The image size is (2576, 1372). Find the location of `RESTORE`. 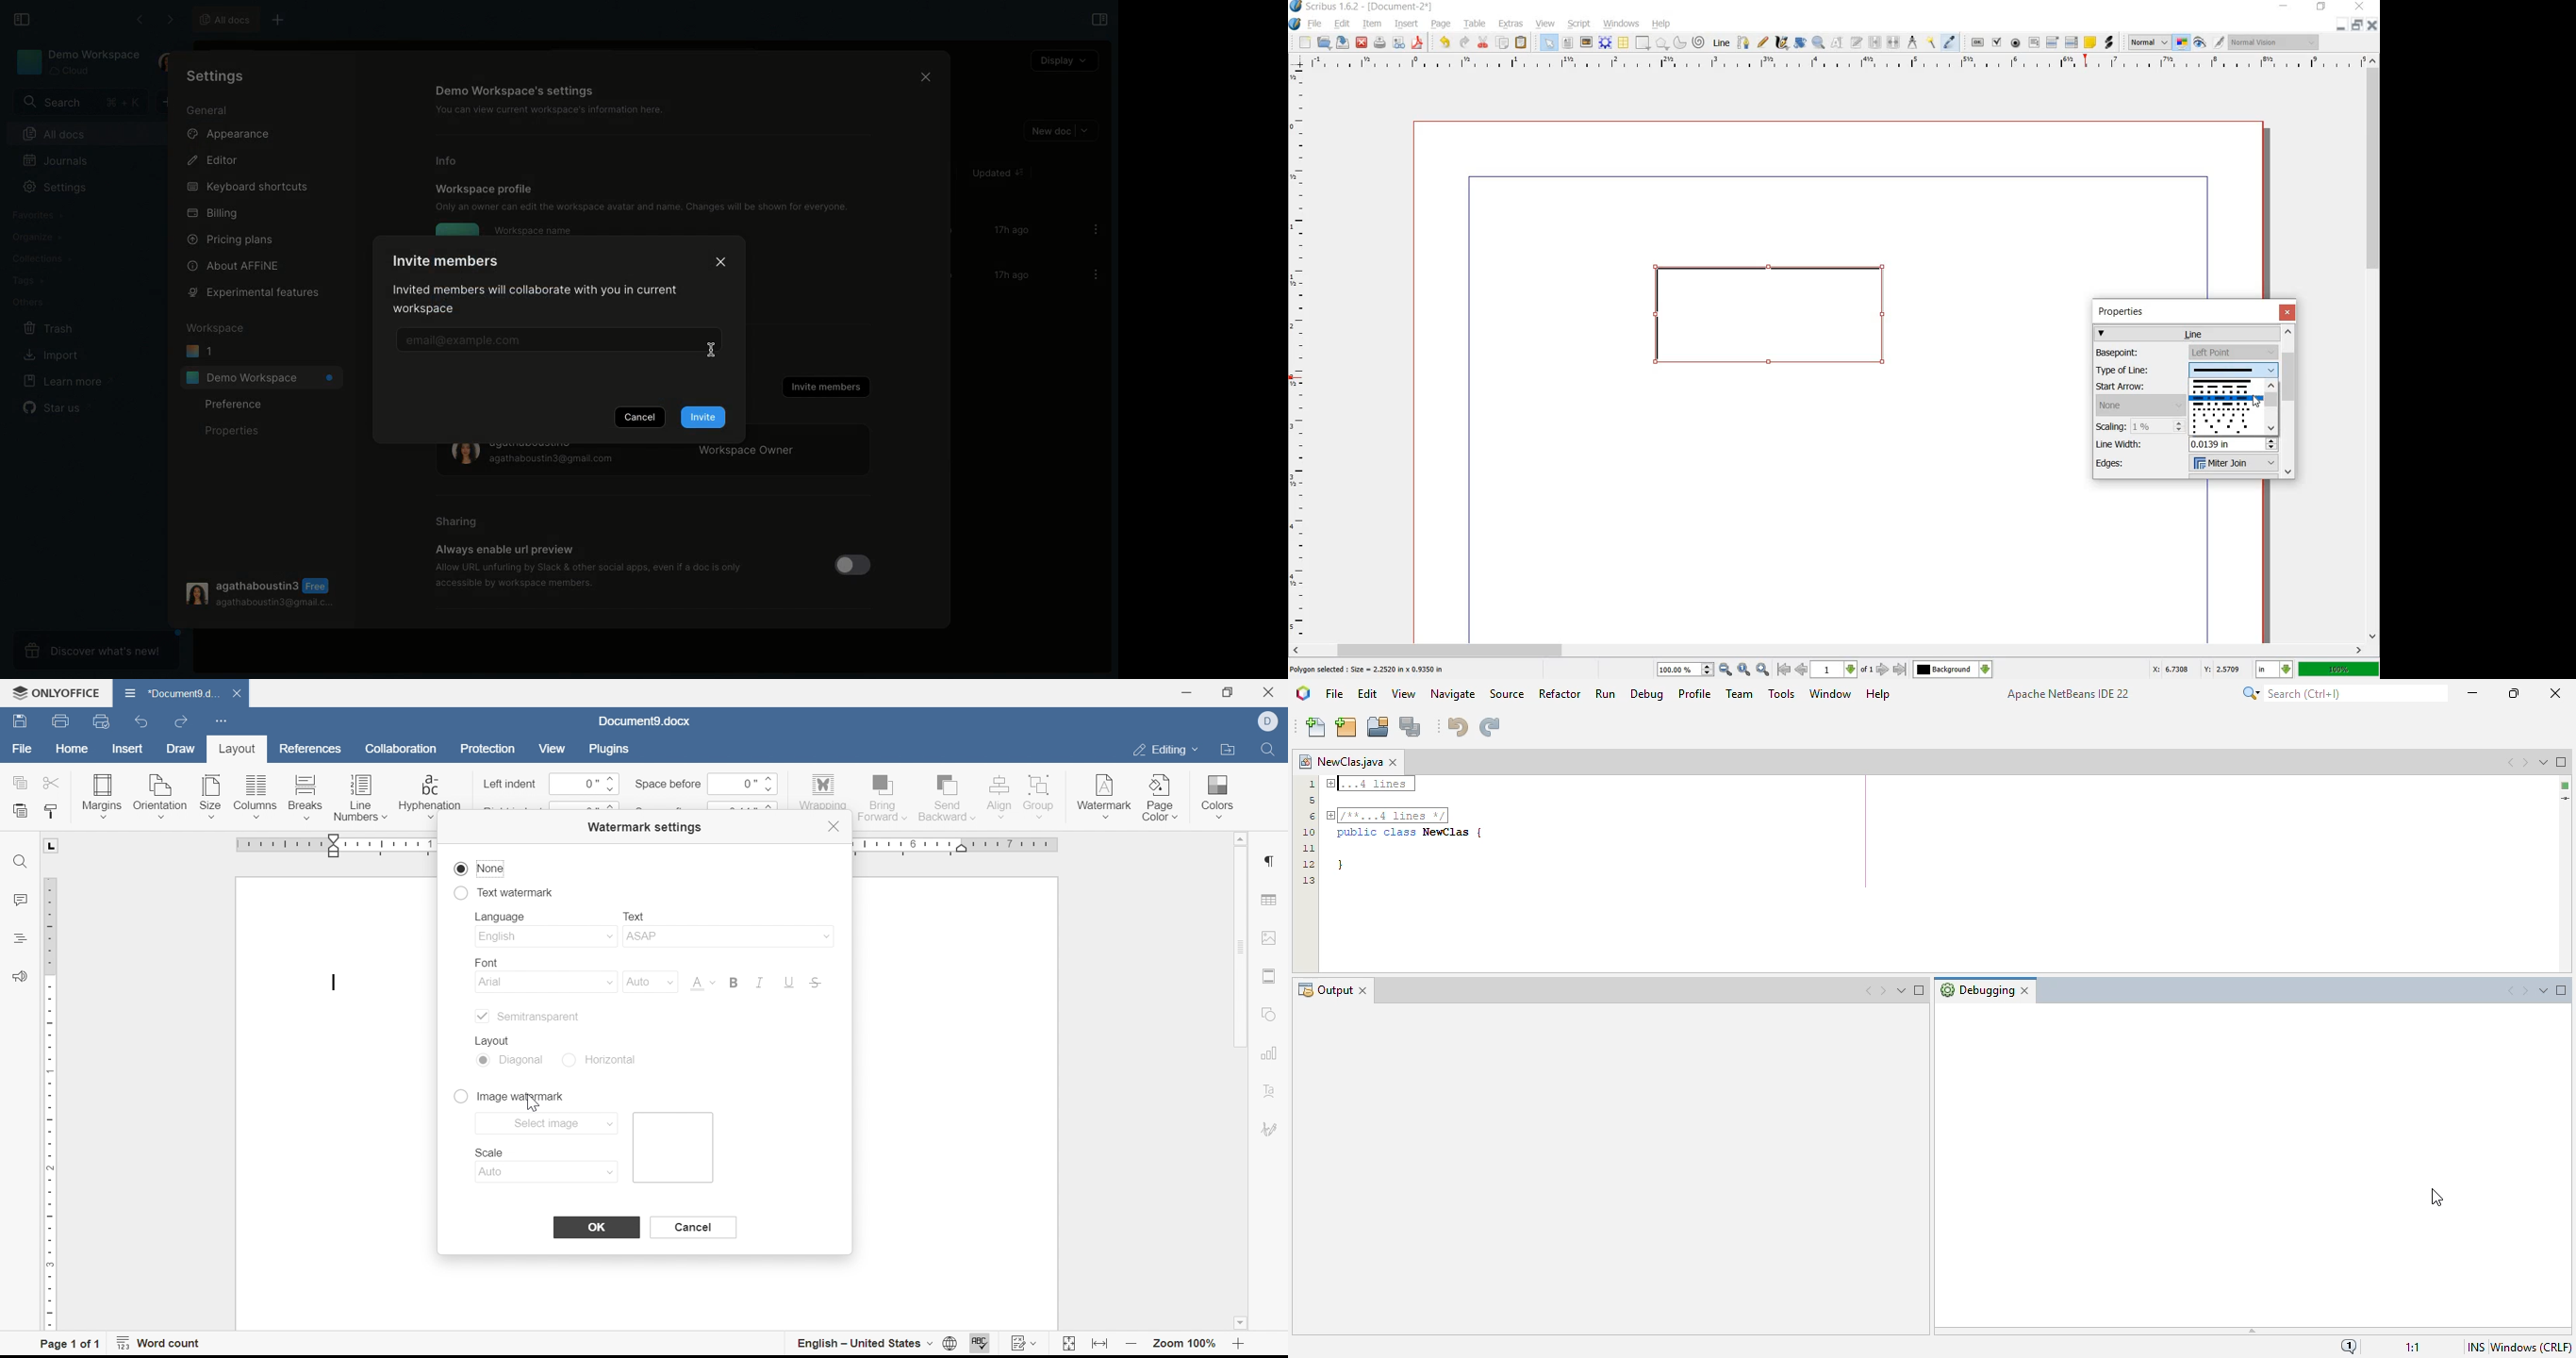

RESTORE is located at coordinates (2359, 25).